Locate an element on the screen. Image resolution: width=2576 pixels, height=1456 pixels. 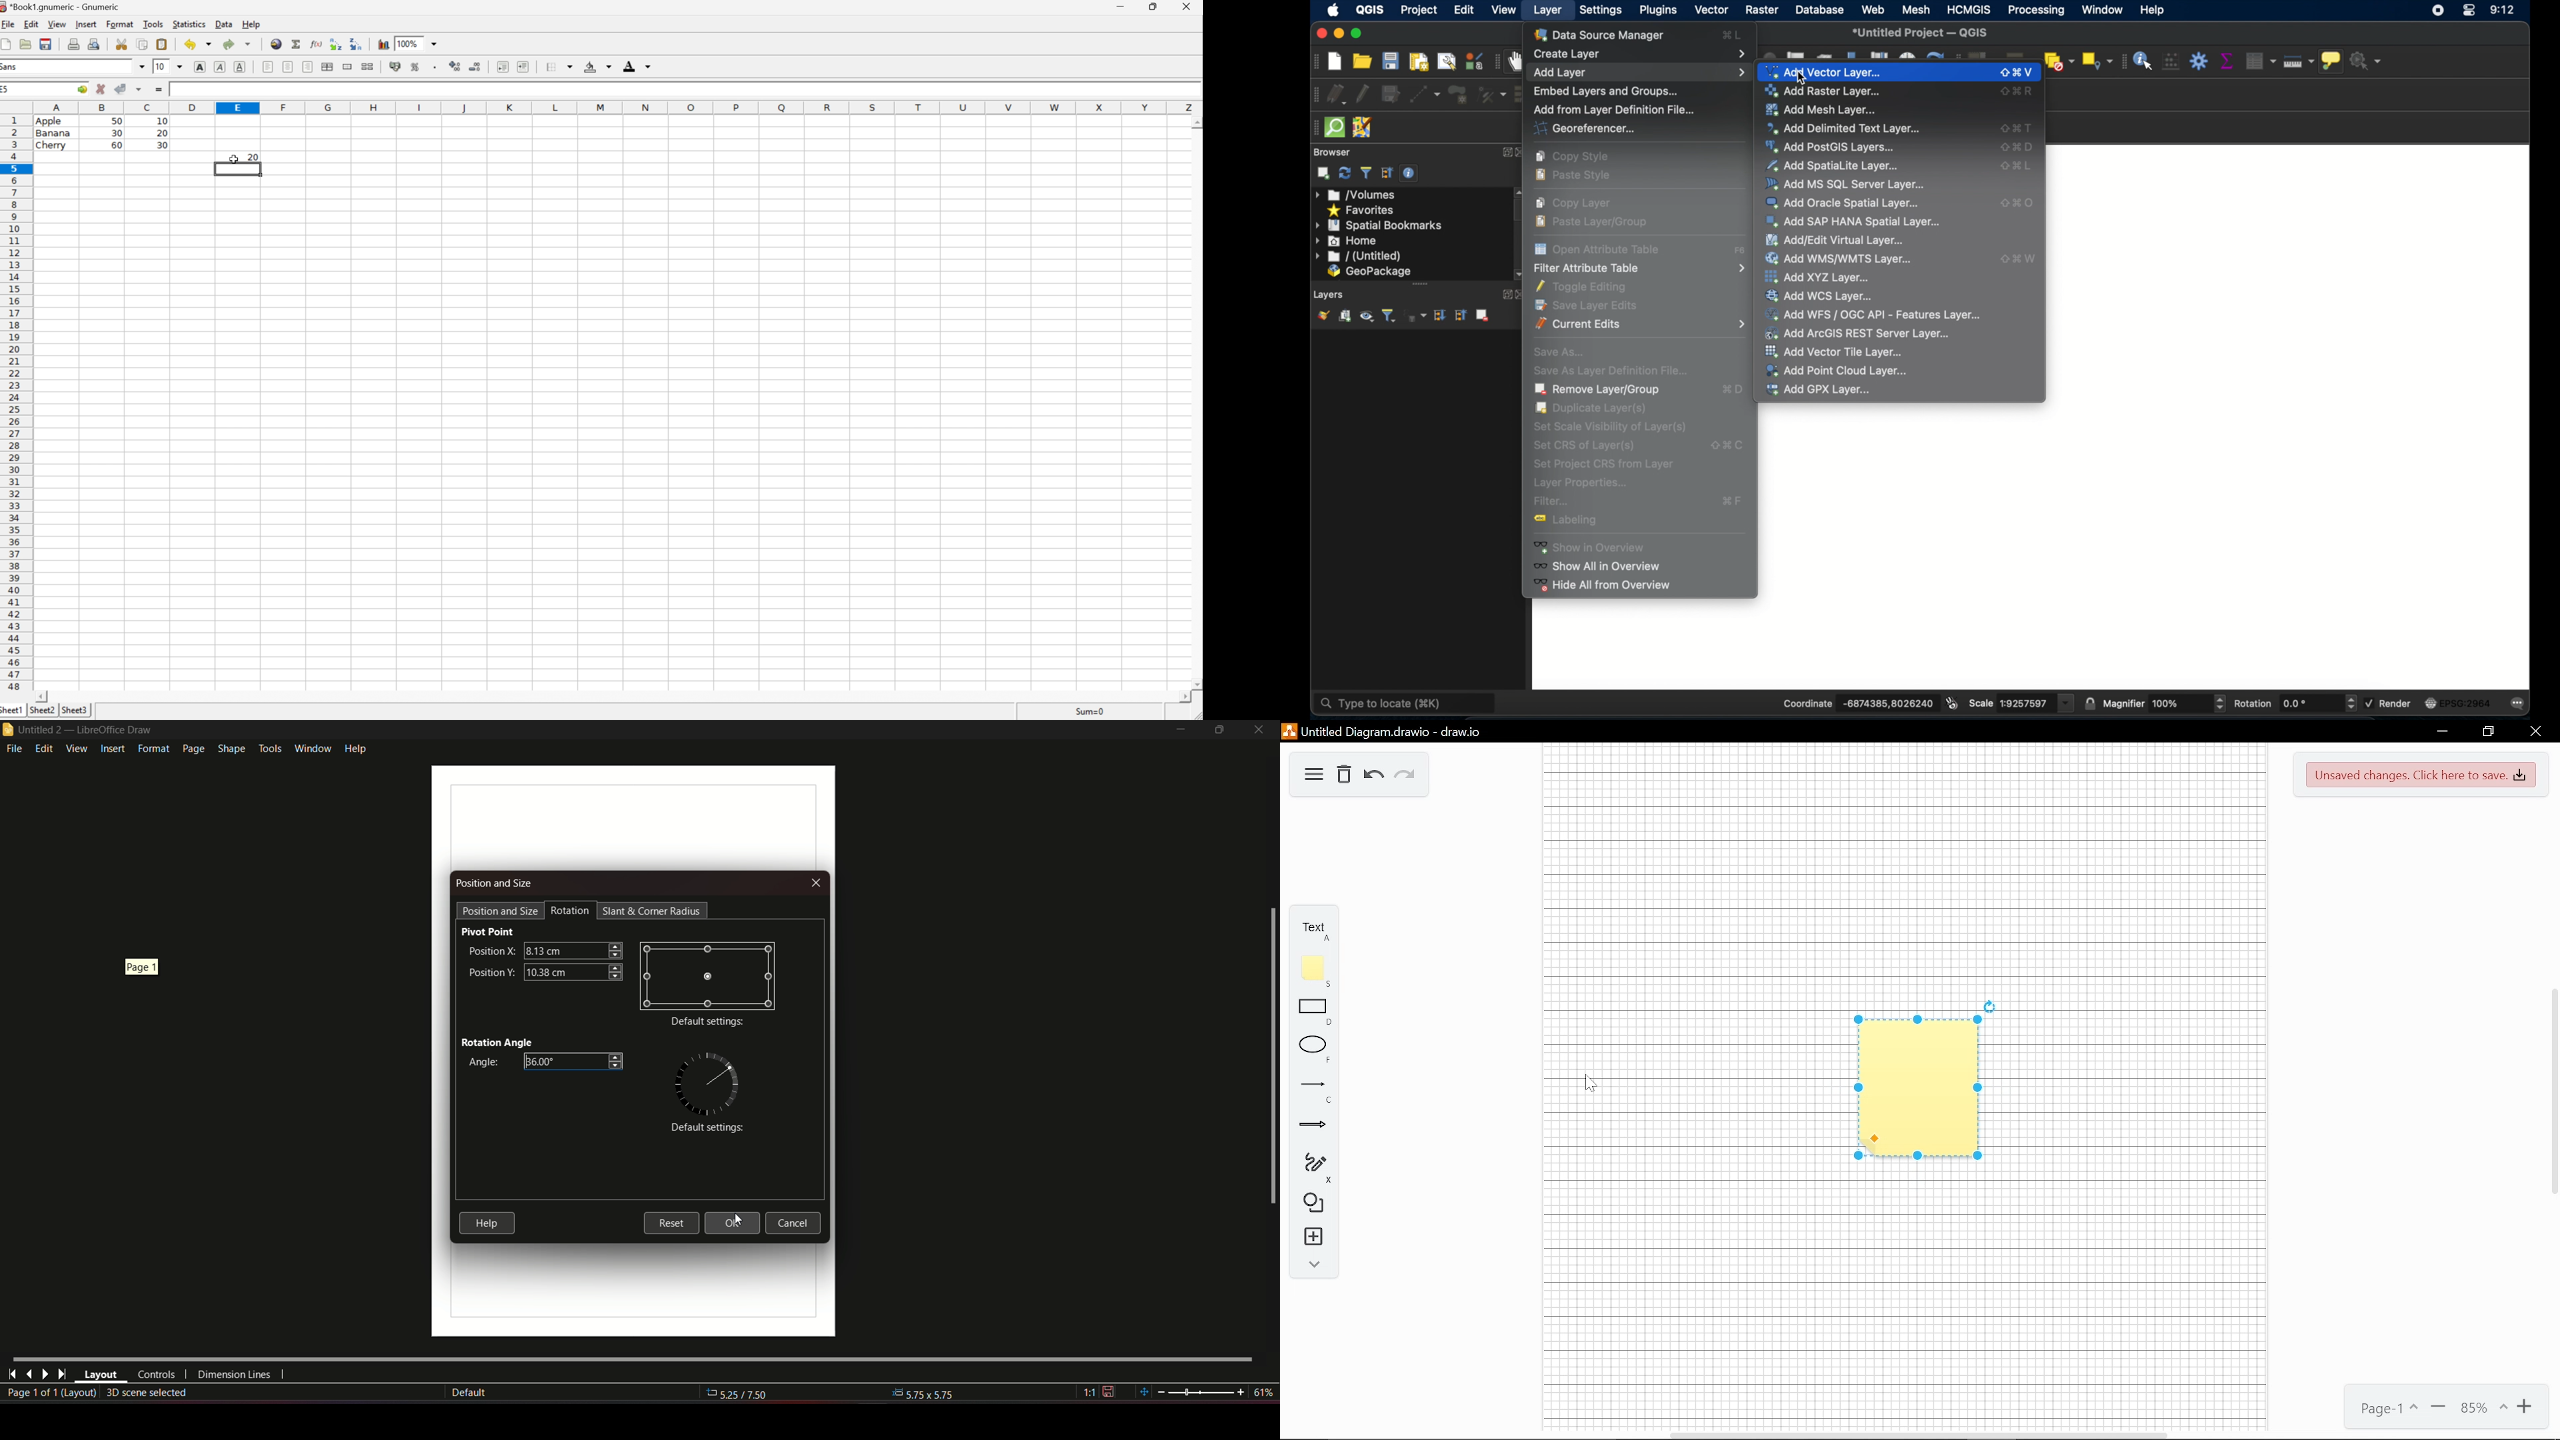
sum in current cell is located at coordinates (298, 43).